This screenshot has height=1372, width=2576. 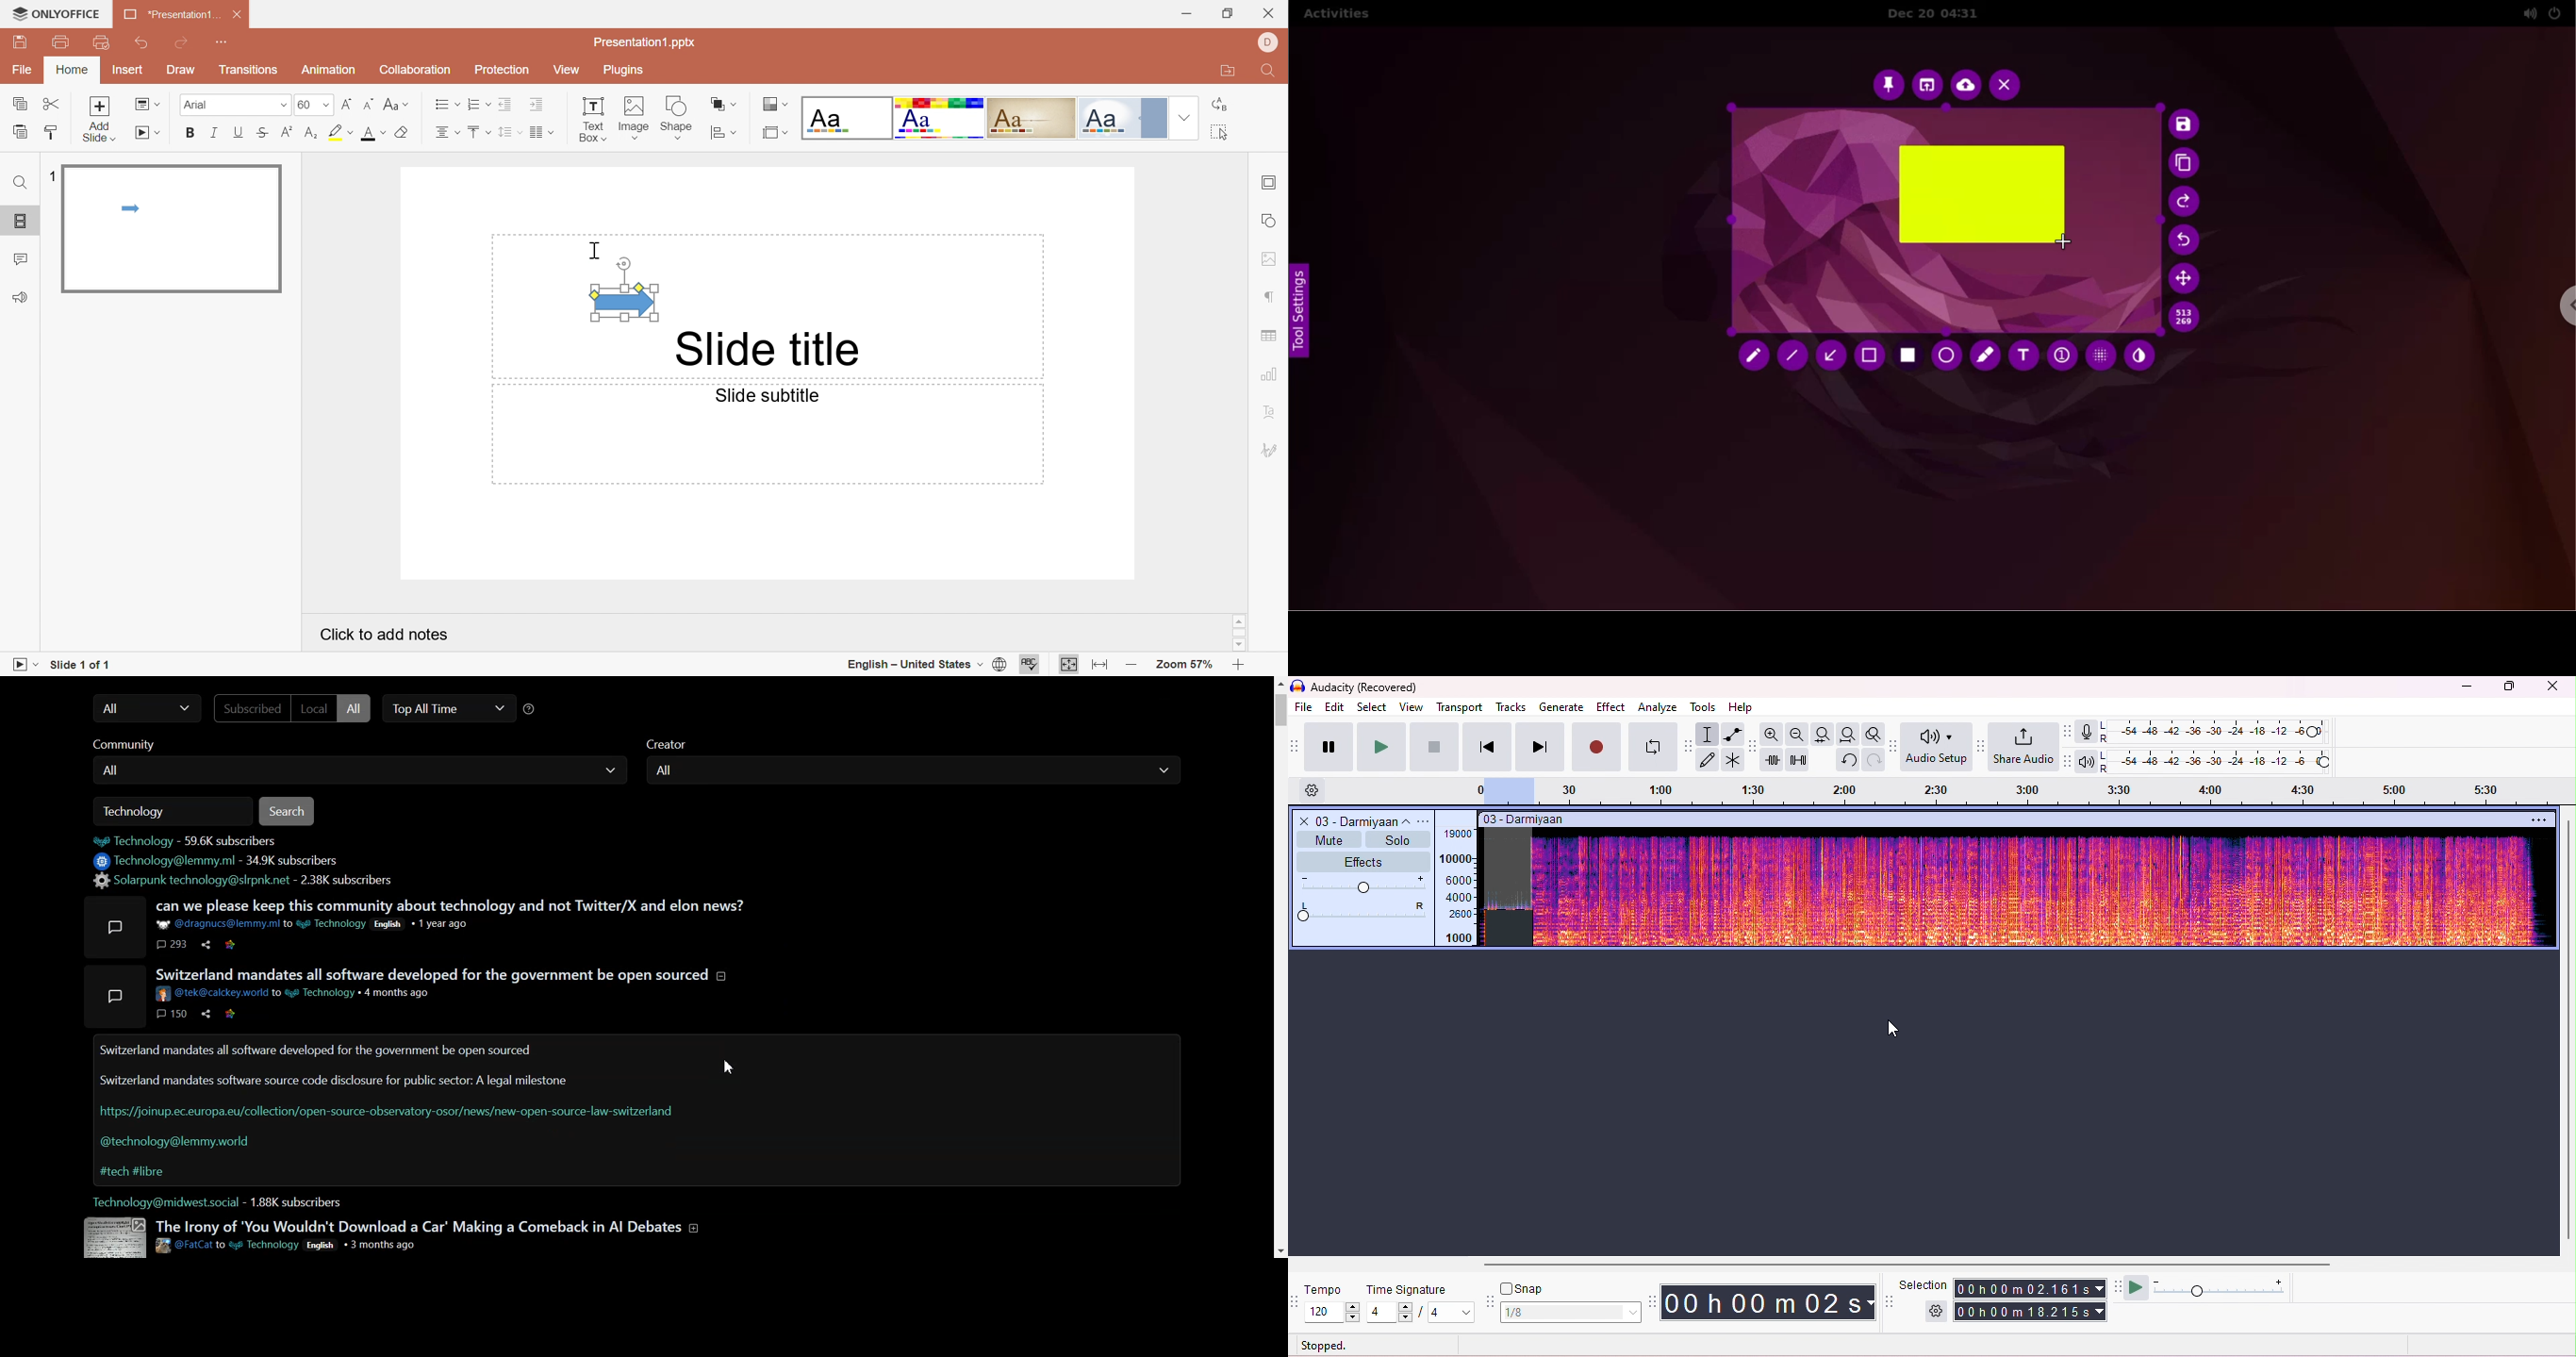 I want to click on Community, so click(x=136, y=746).